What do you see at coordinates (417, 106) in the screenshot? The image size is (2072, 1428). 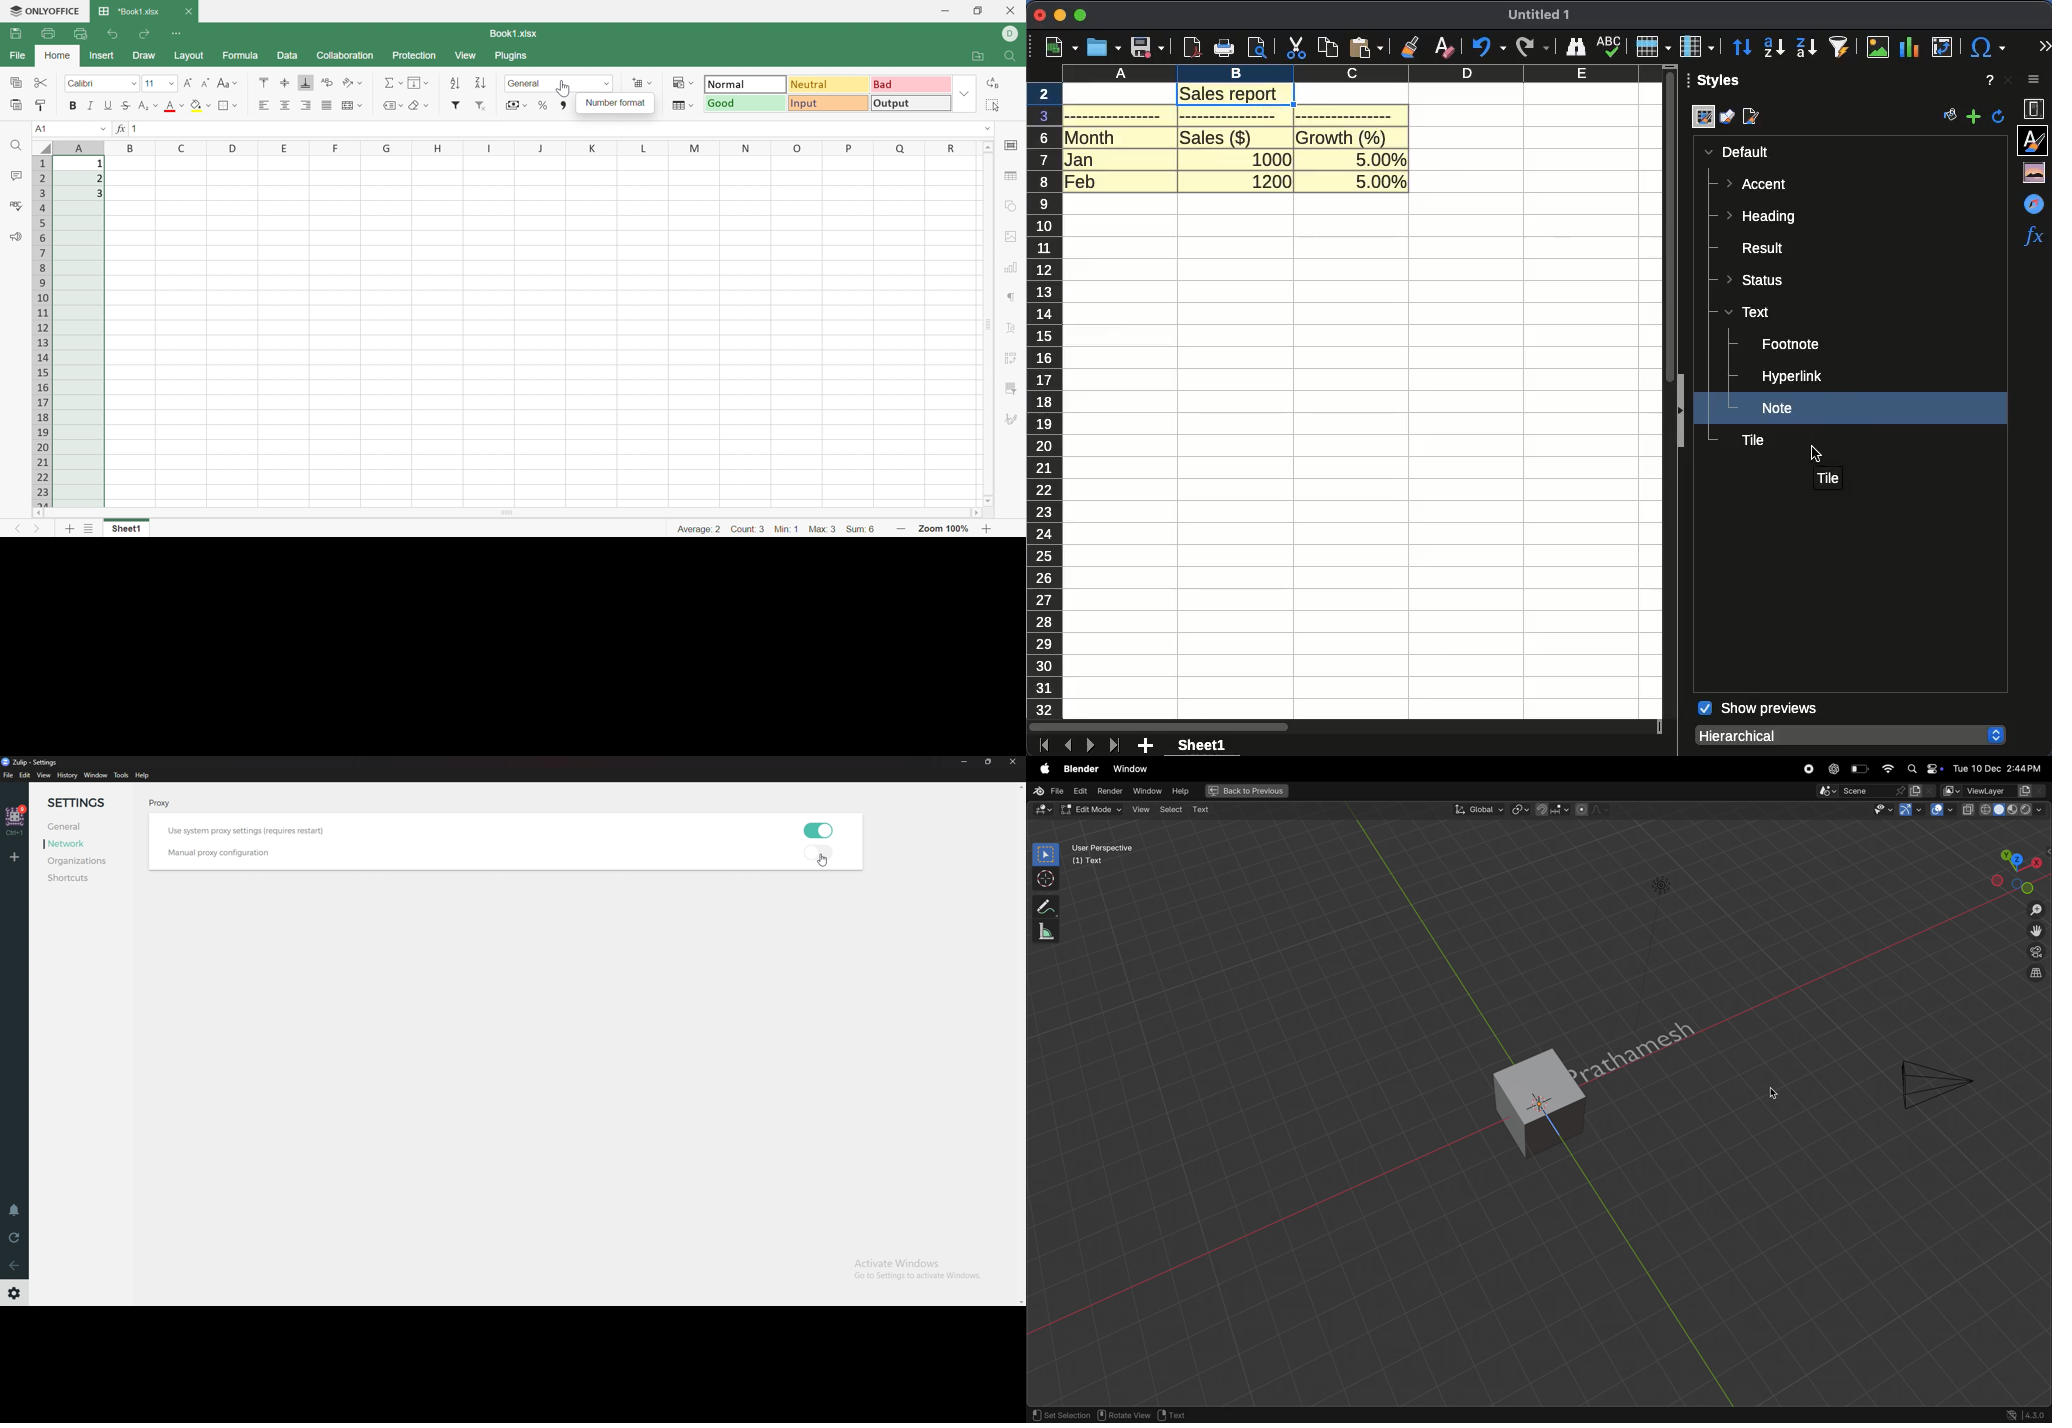 I see `Clear` at bounding box center [417, 106].